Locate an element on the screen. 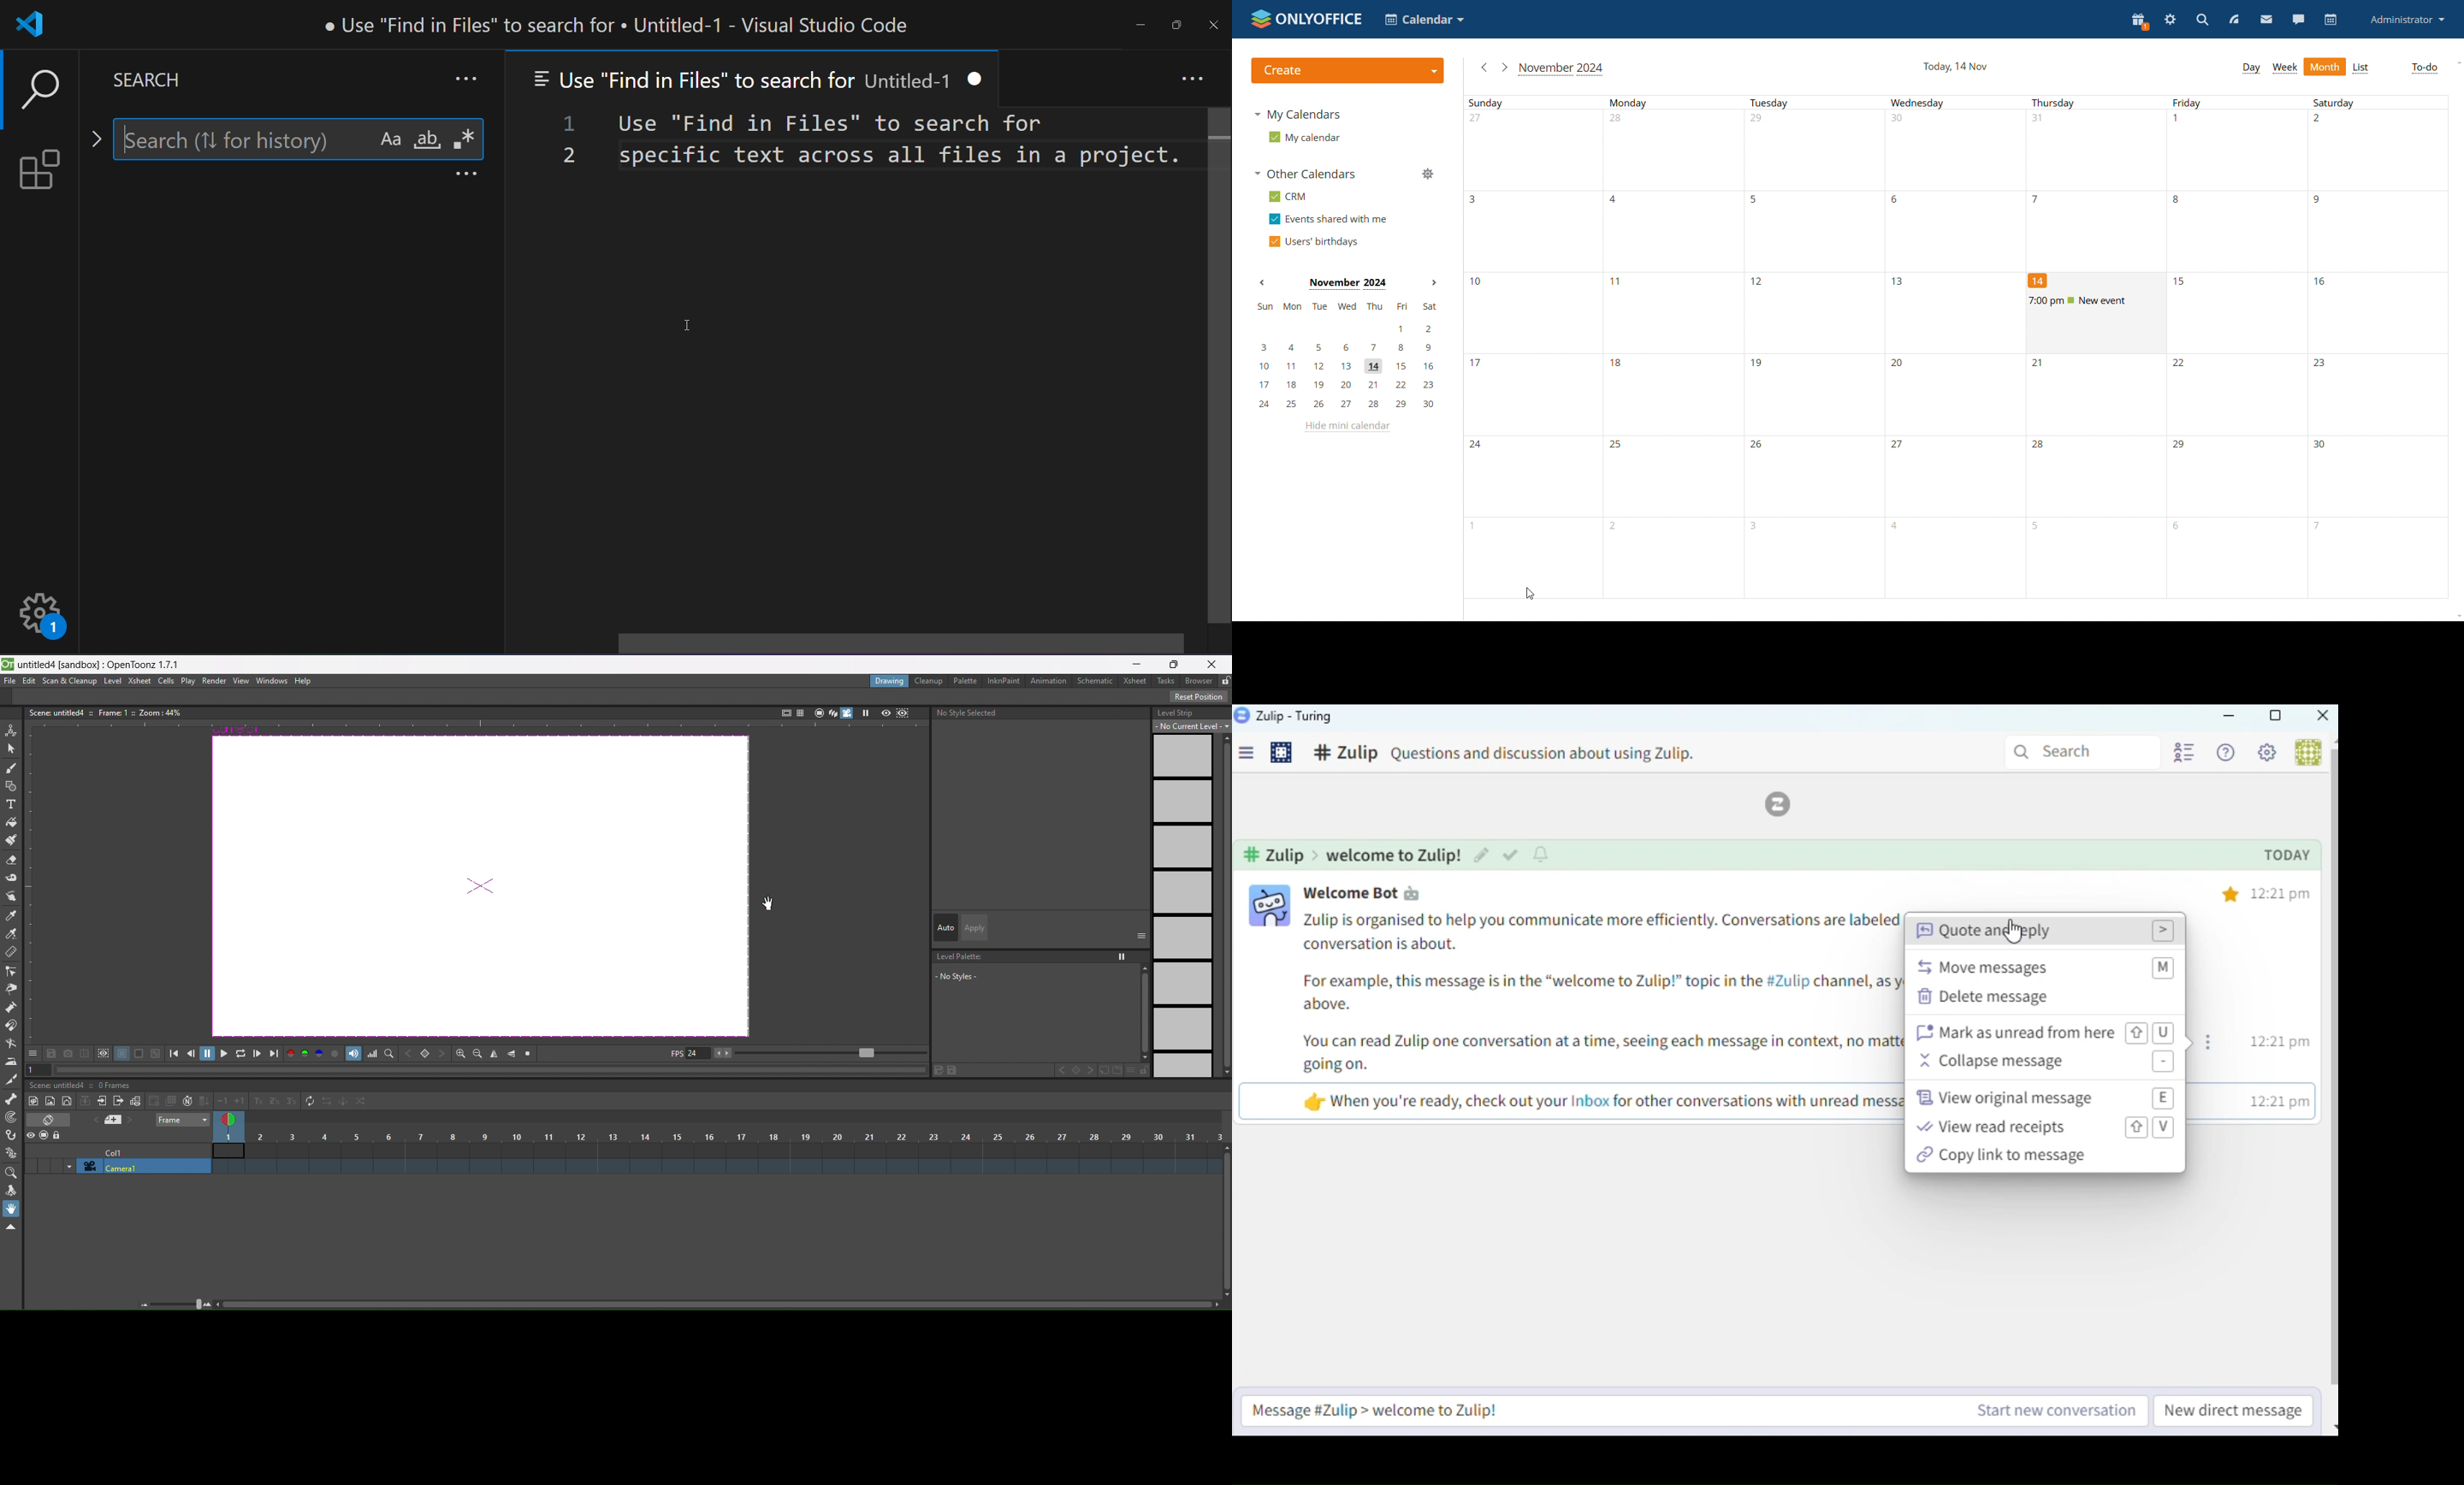 Image resolution: width=2464 pixels, height=1512 pixels. flip vertically is located at coordinates (513, 1053).